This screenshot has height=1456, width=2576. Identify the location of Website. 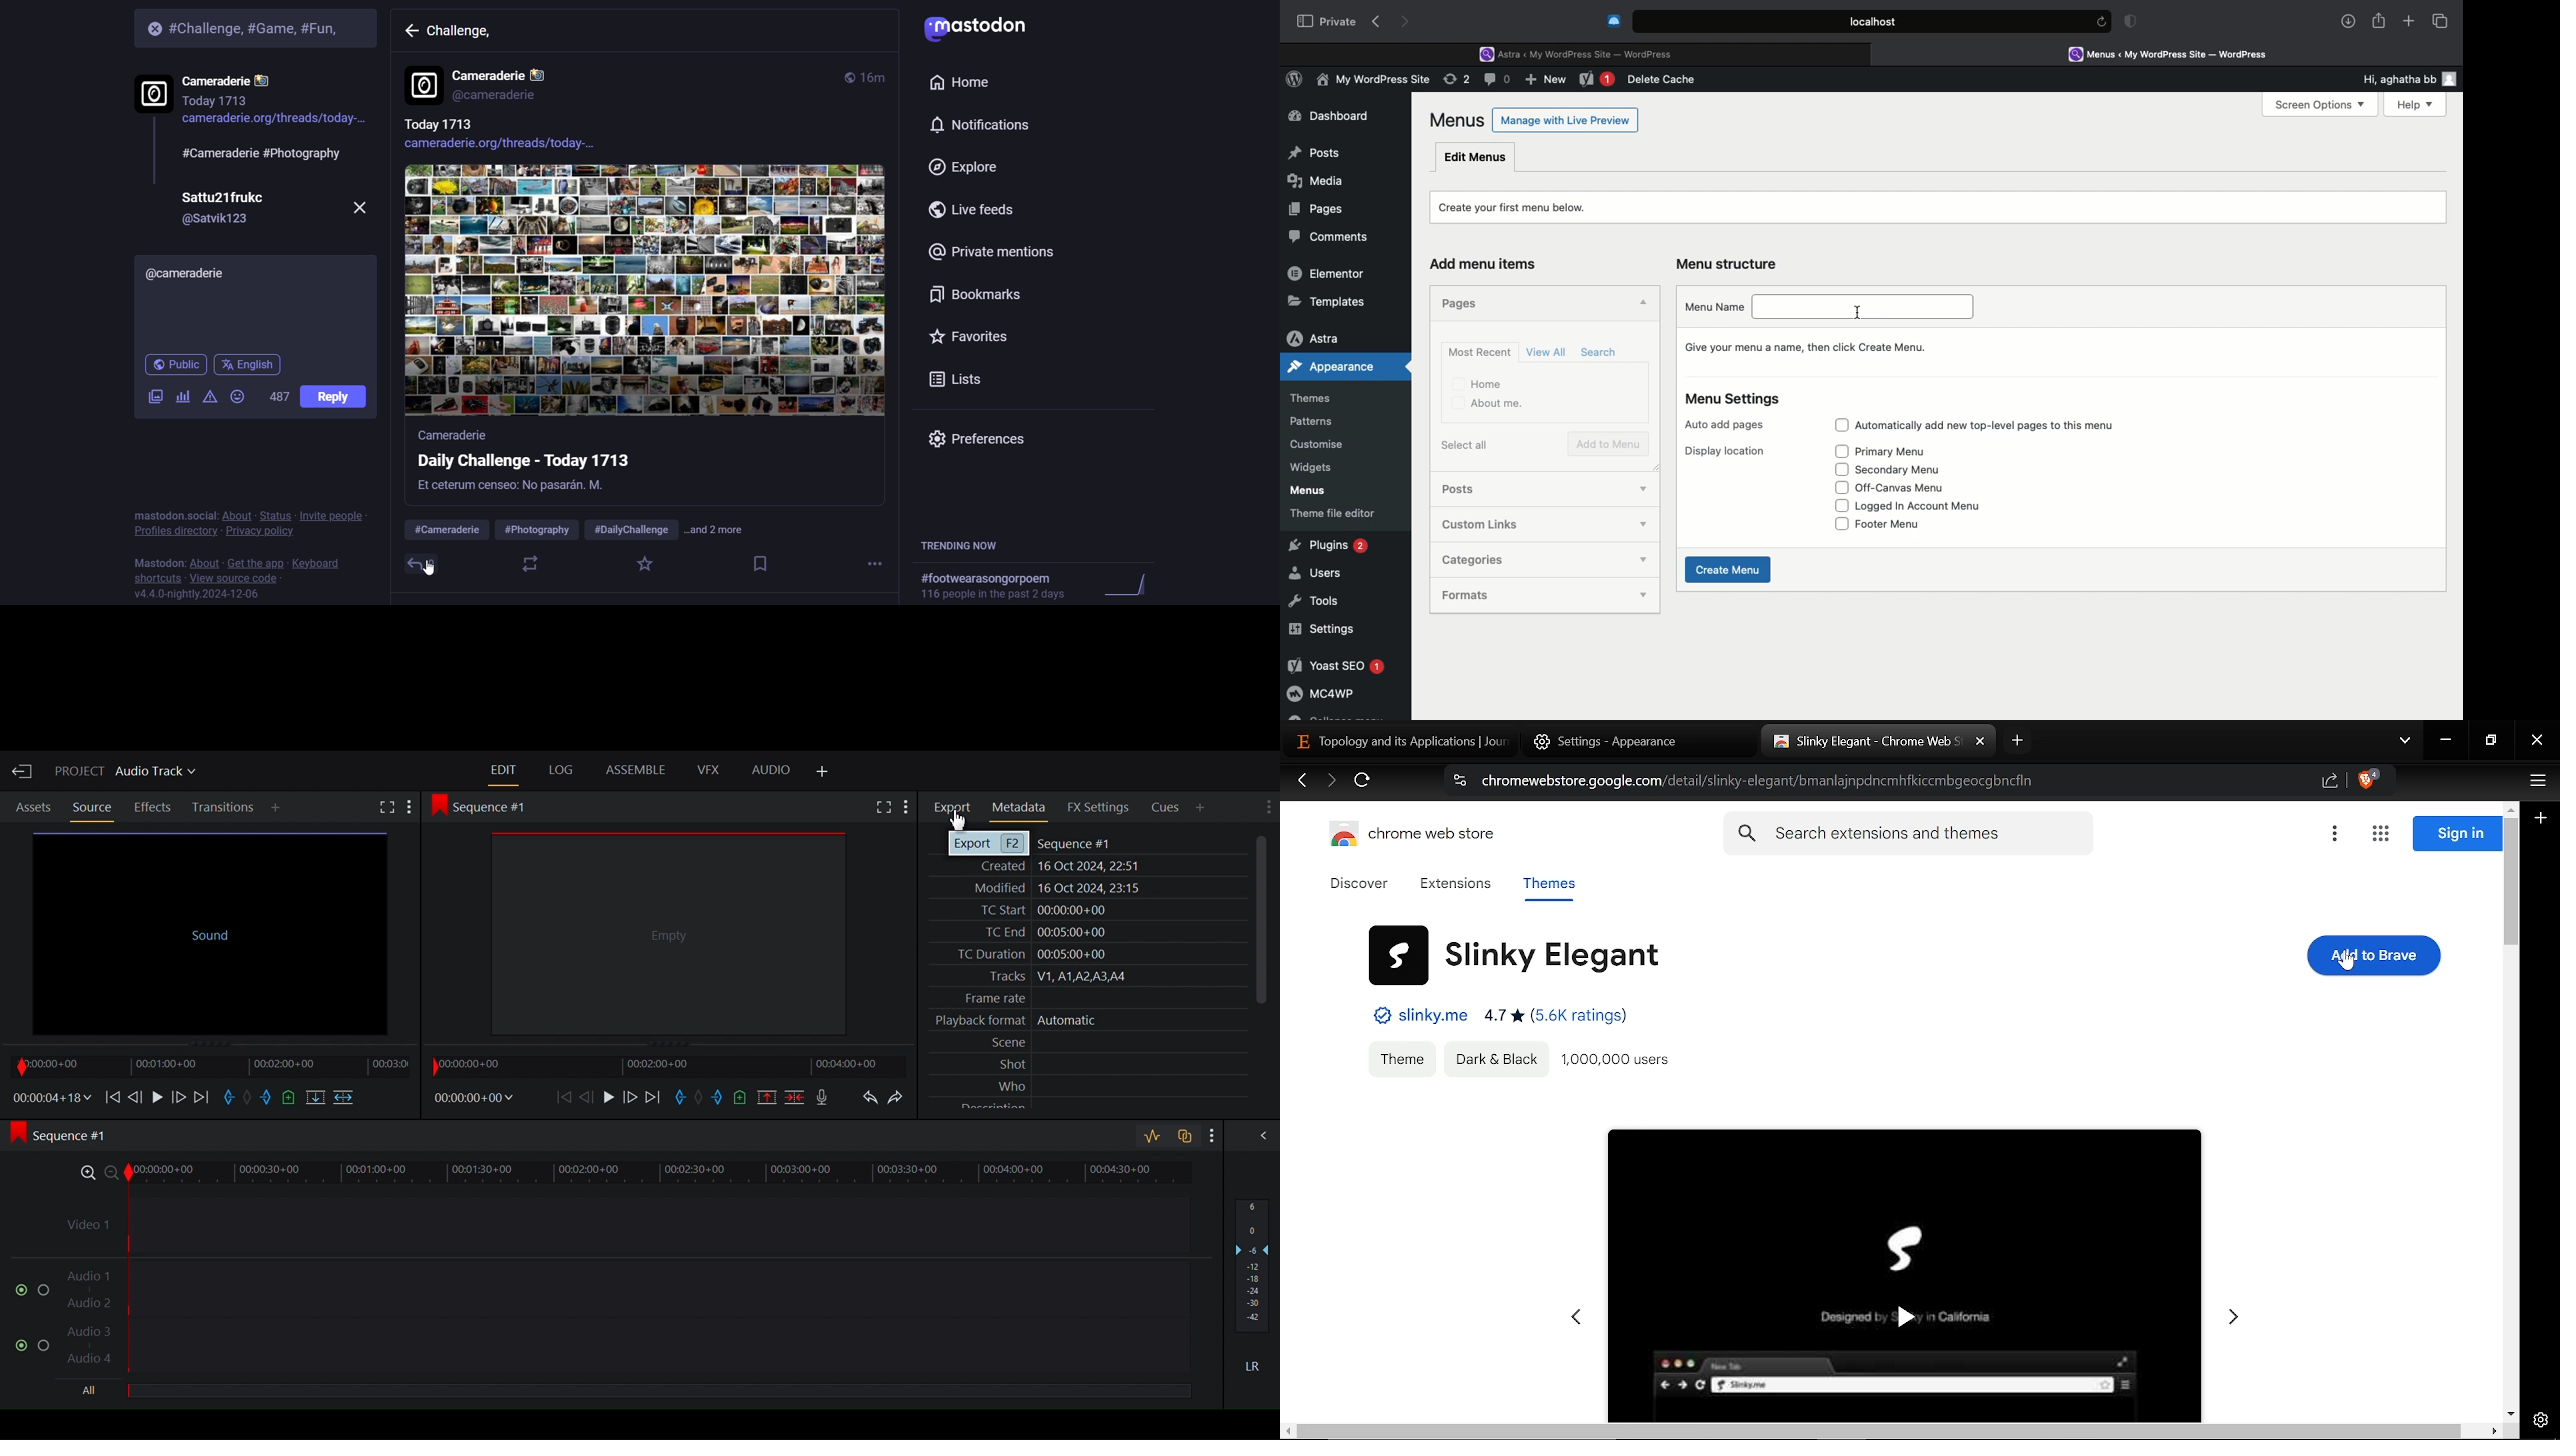
(1416, 1016).